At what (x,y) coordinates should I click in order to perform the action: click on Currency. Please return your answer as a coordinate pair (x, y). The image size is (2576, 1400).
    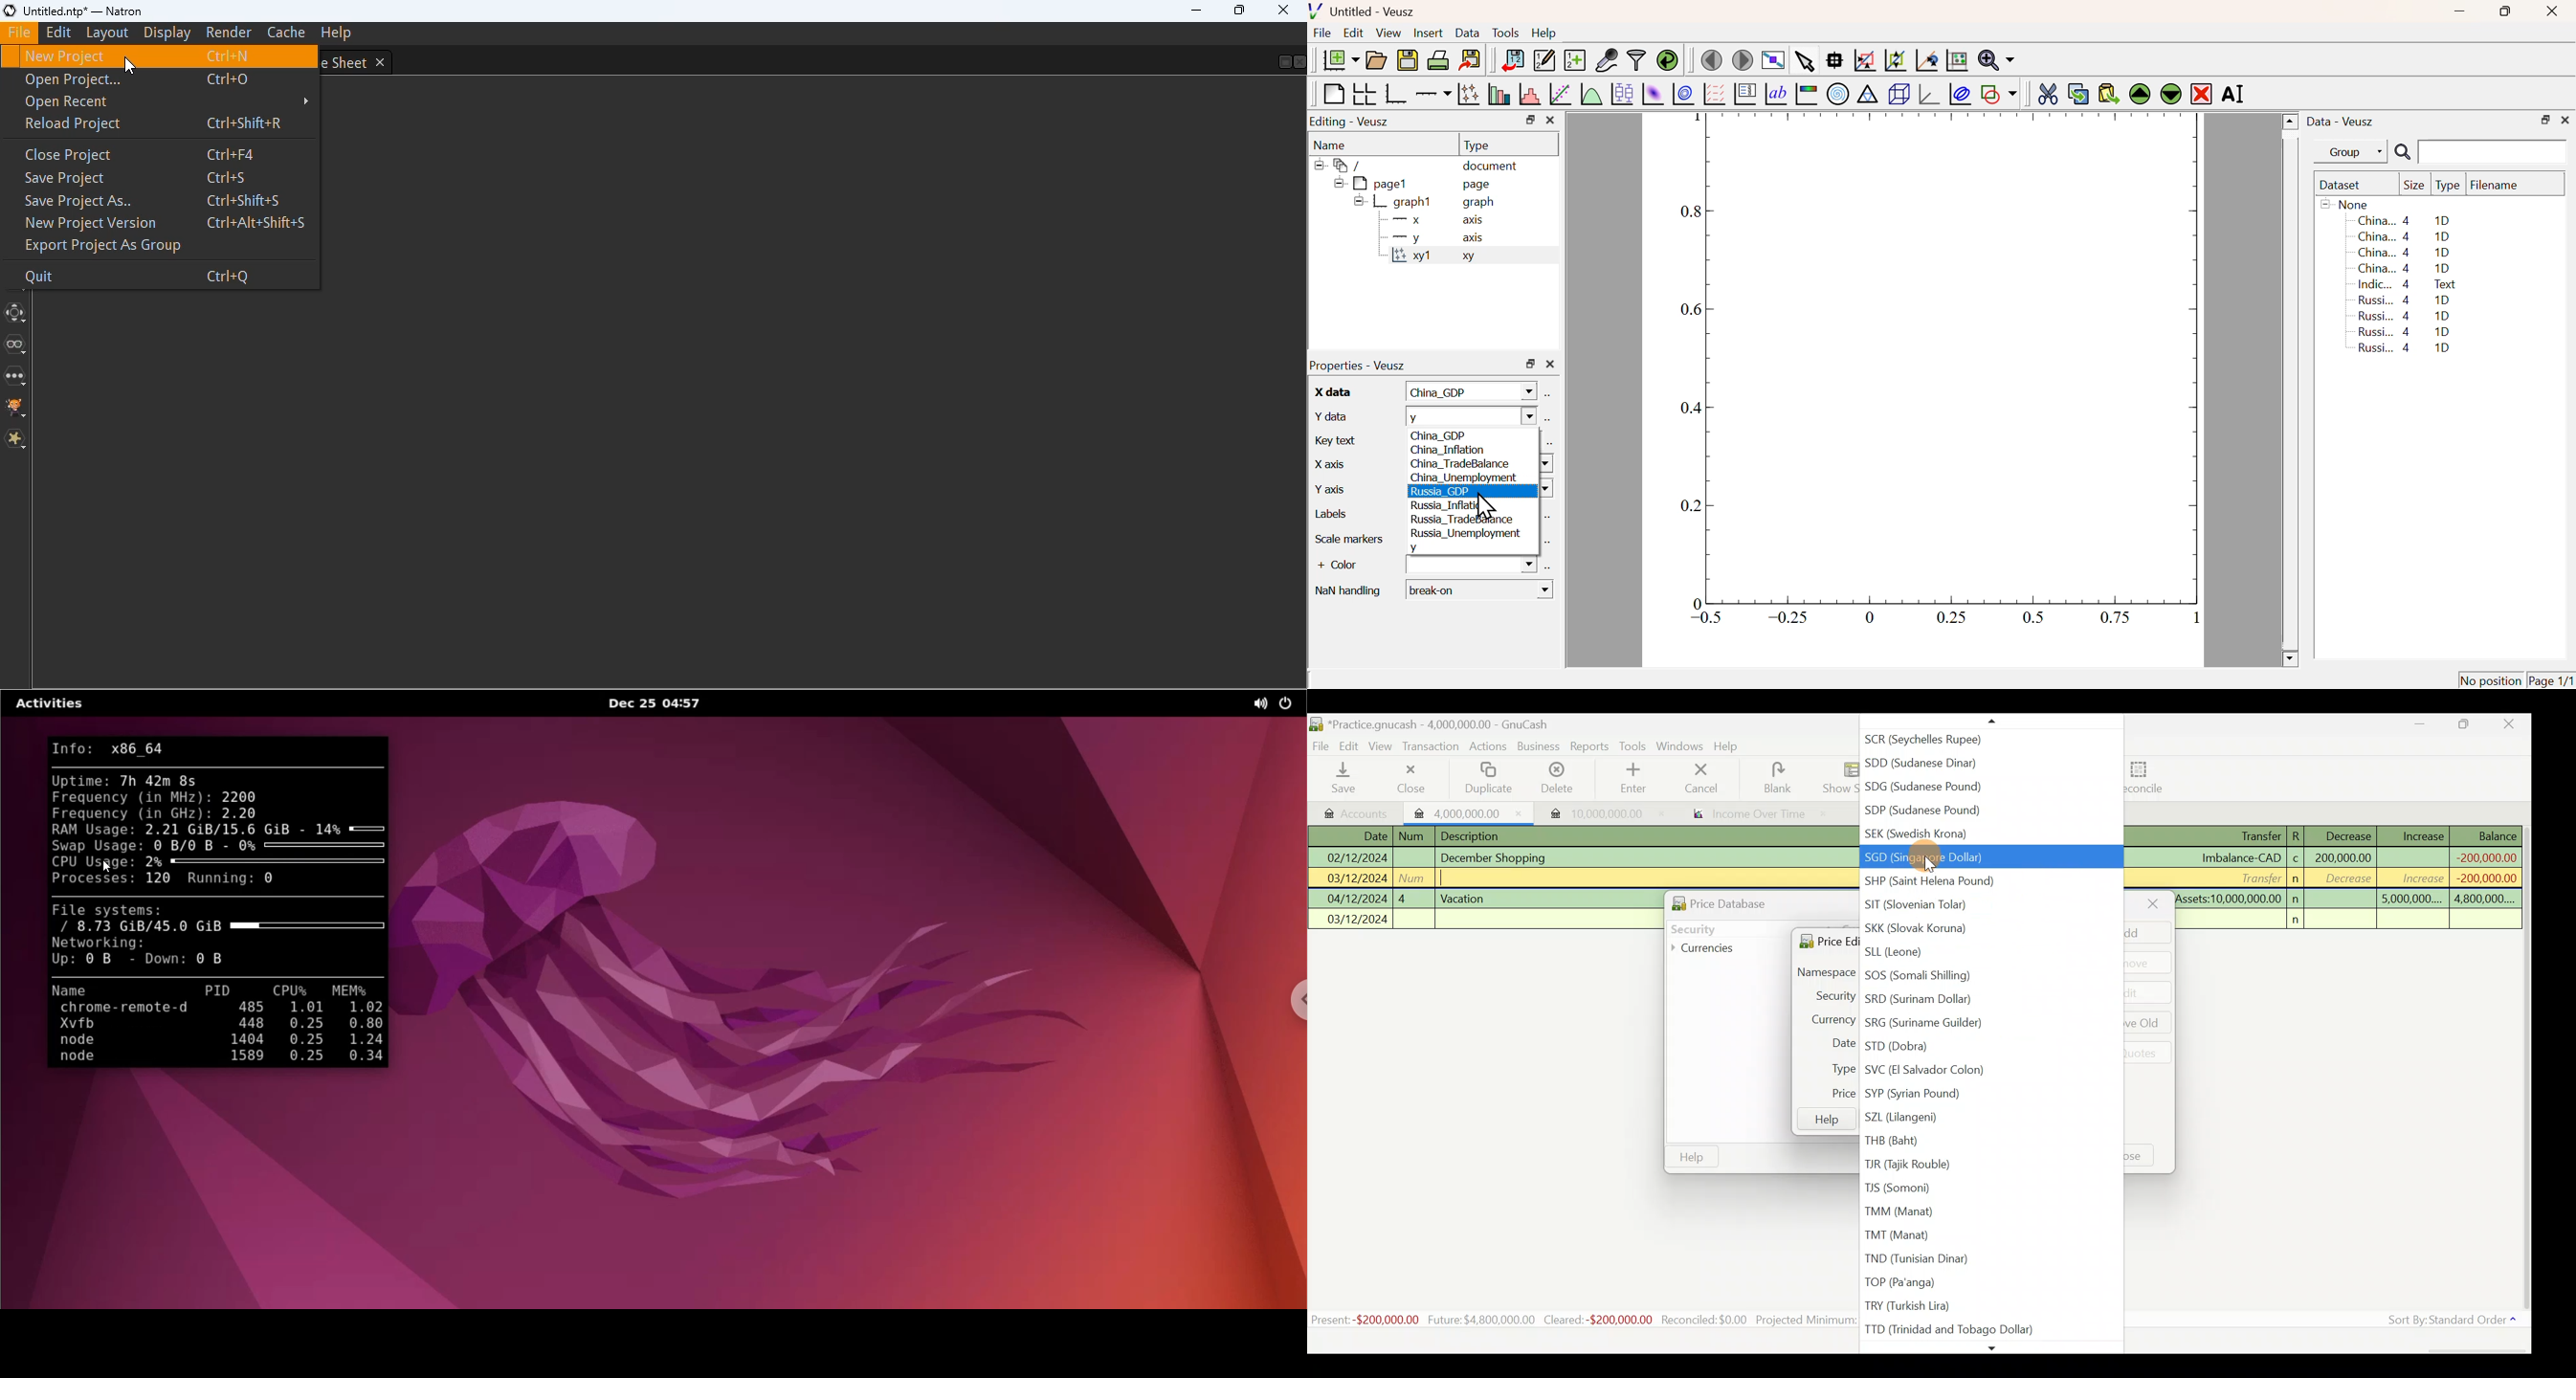
    Looking at the image, I should click on (1826, 1018).